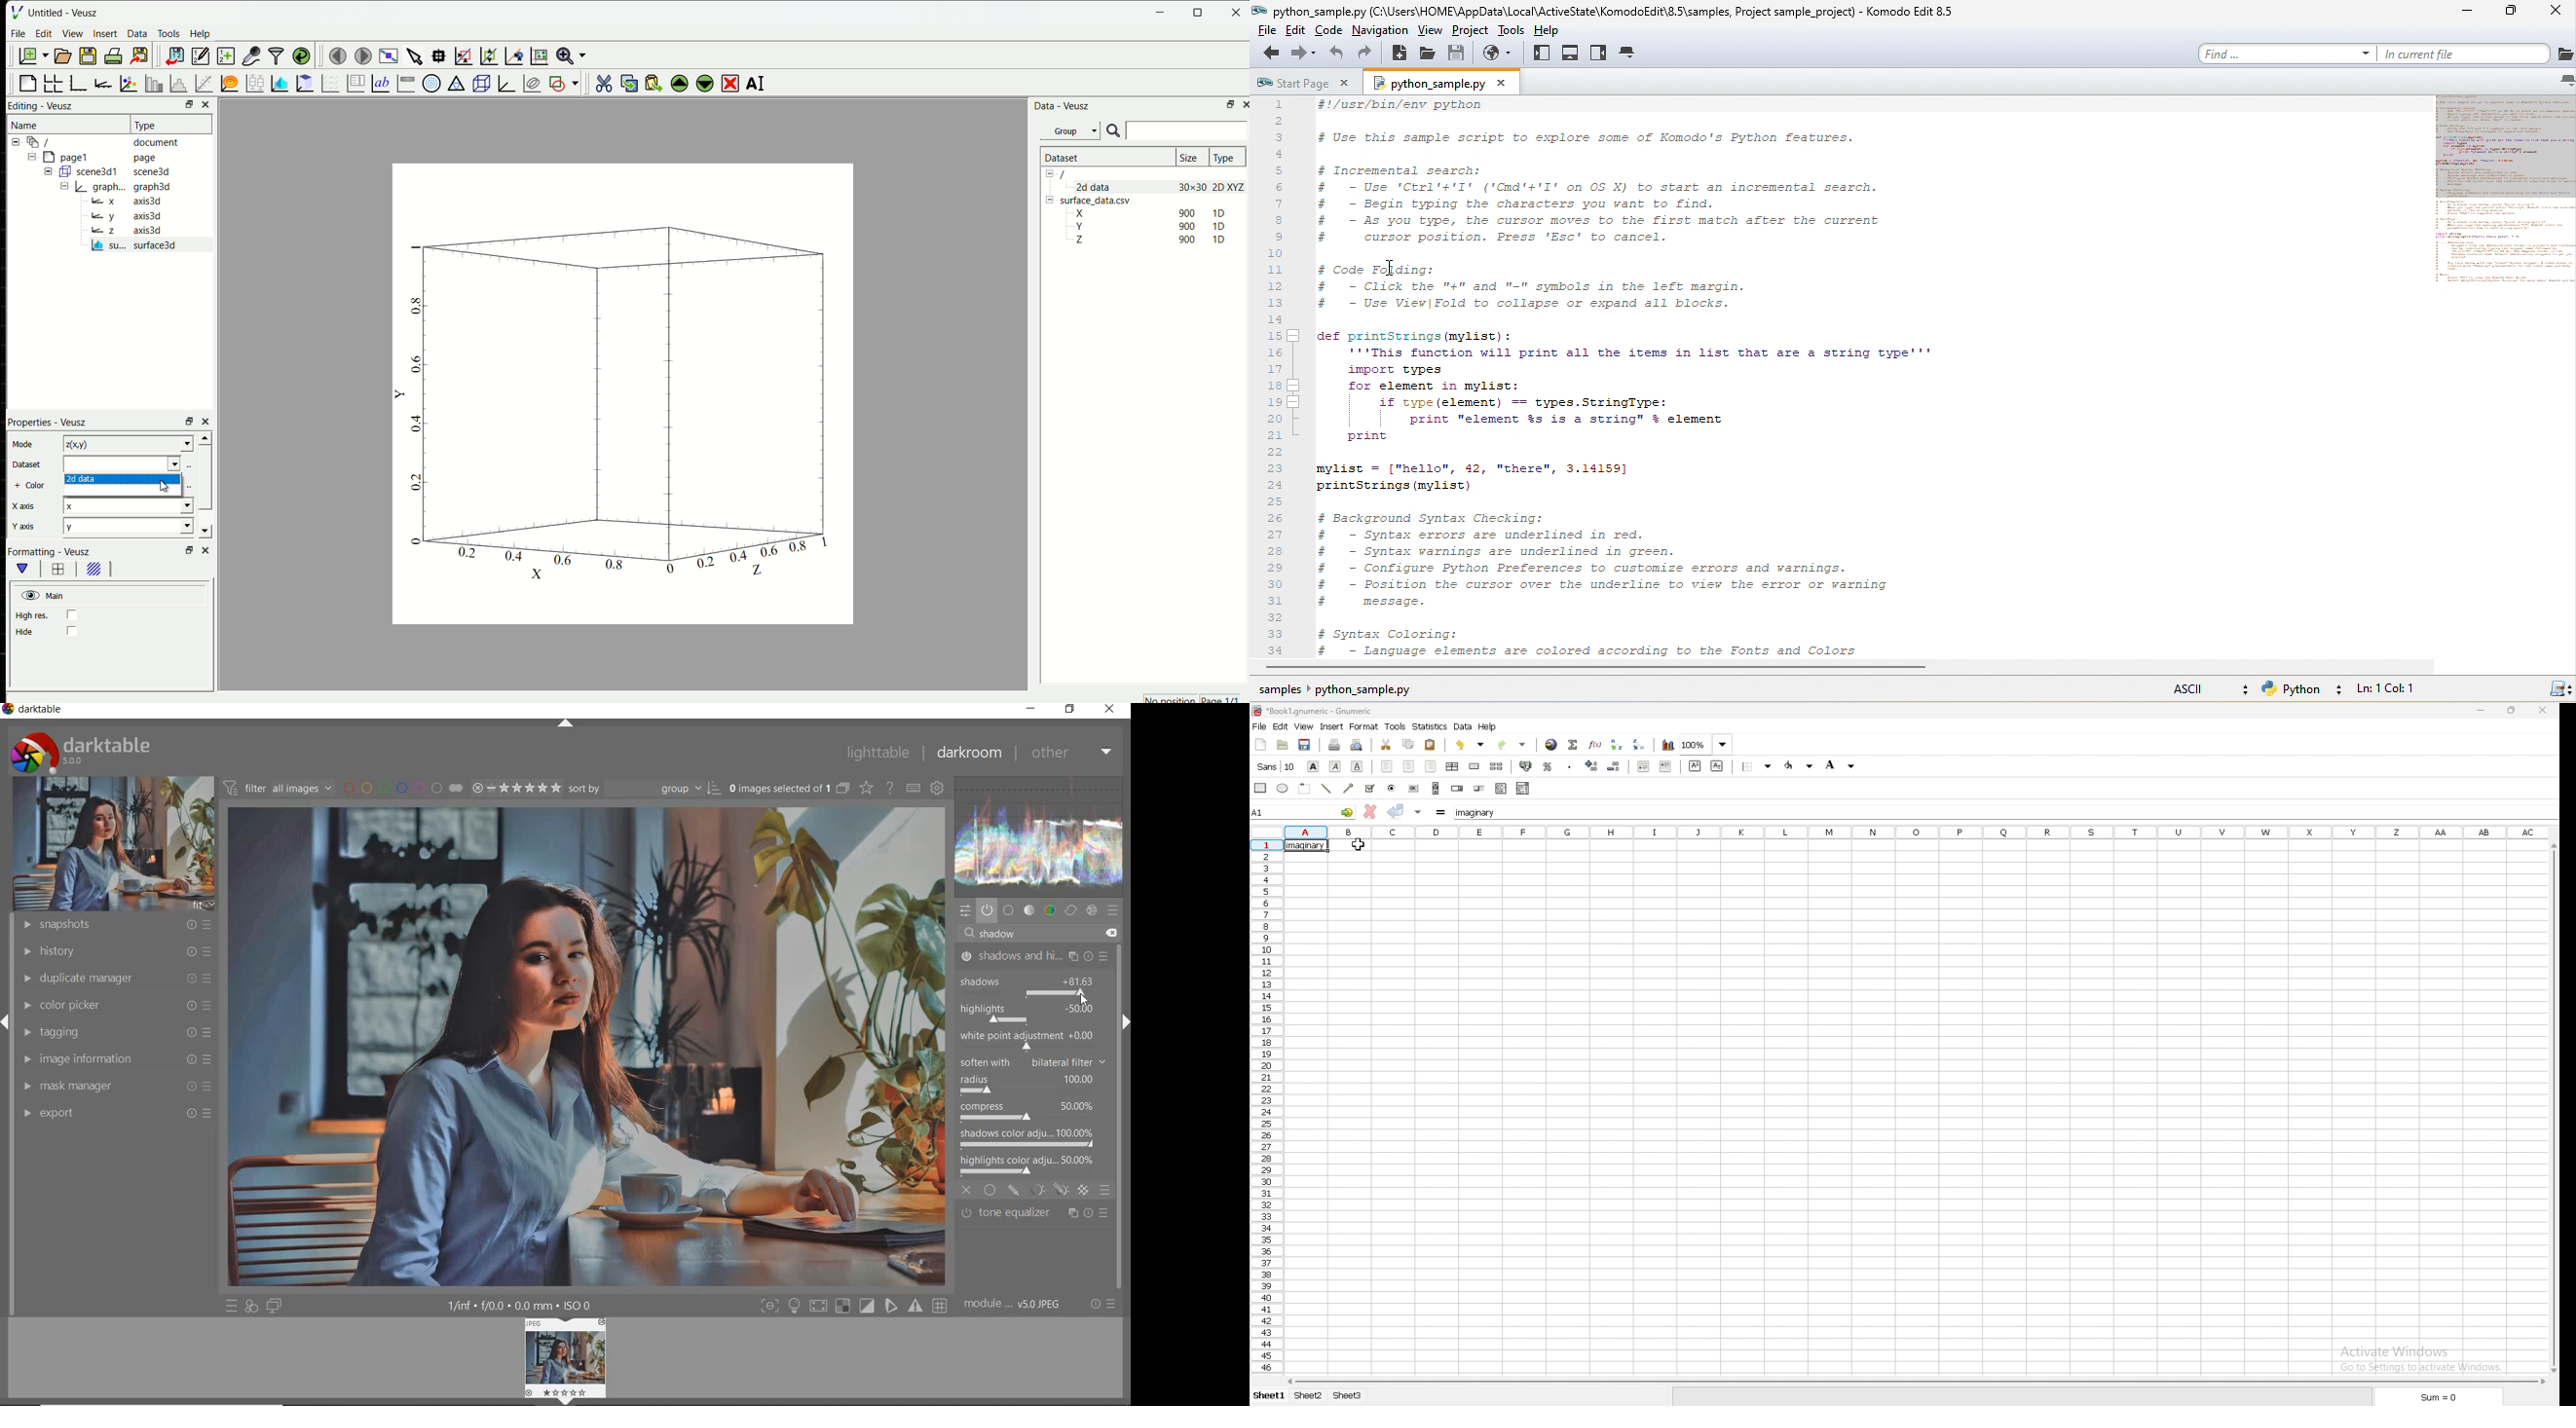  What do you see at coordinates (440, 56) in the screenshot?
I see `read data points on the graph` at bounding box center [440, 56].